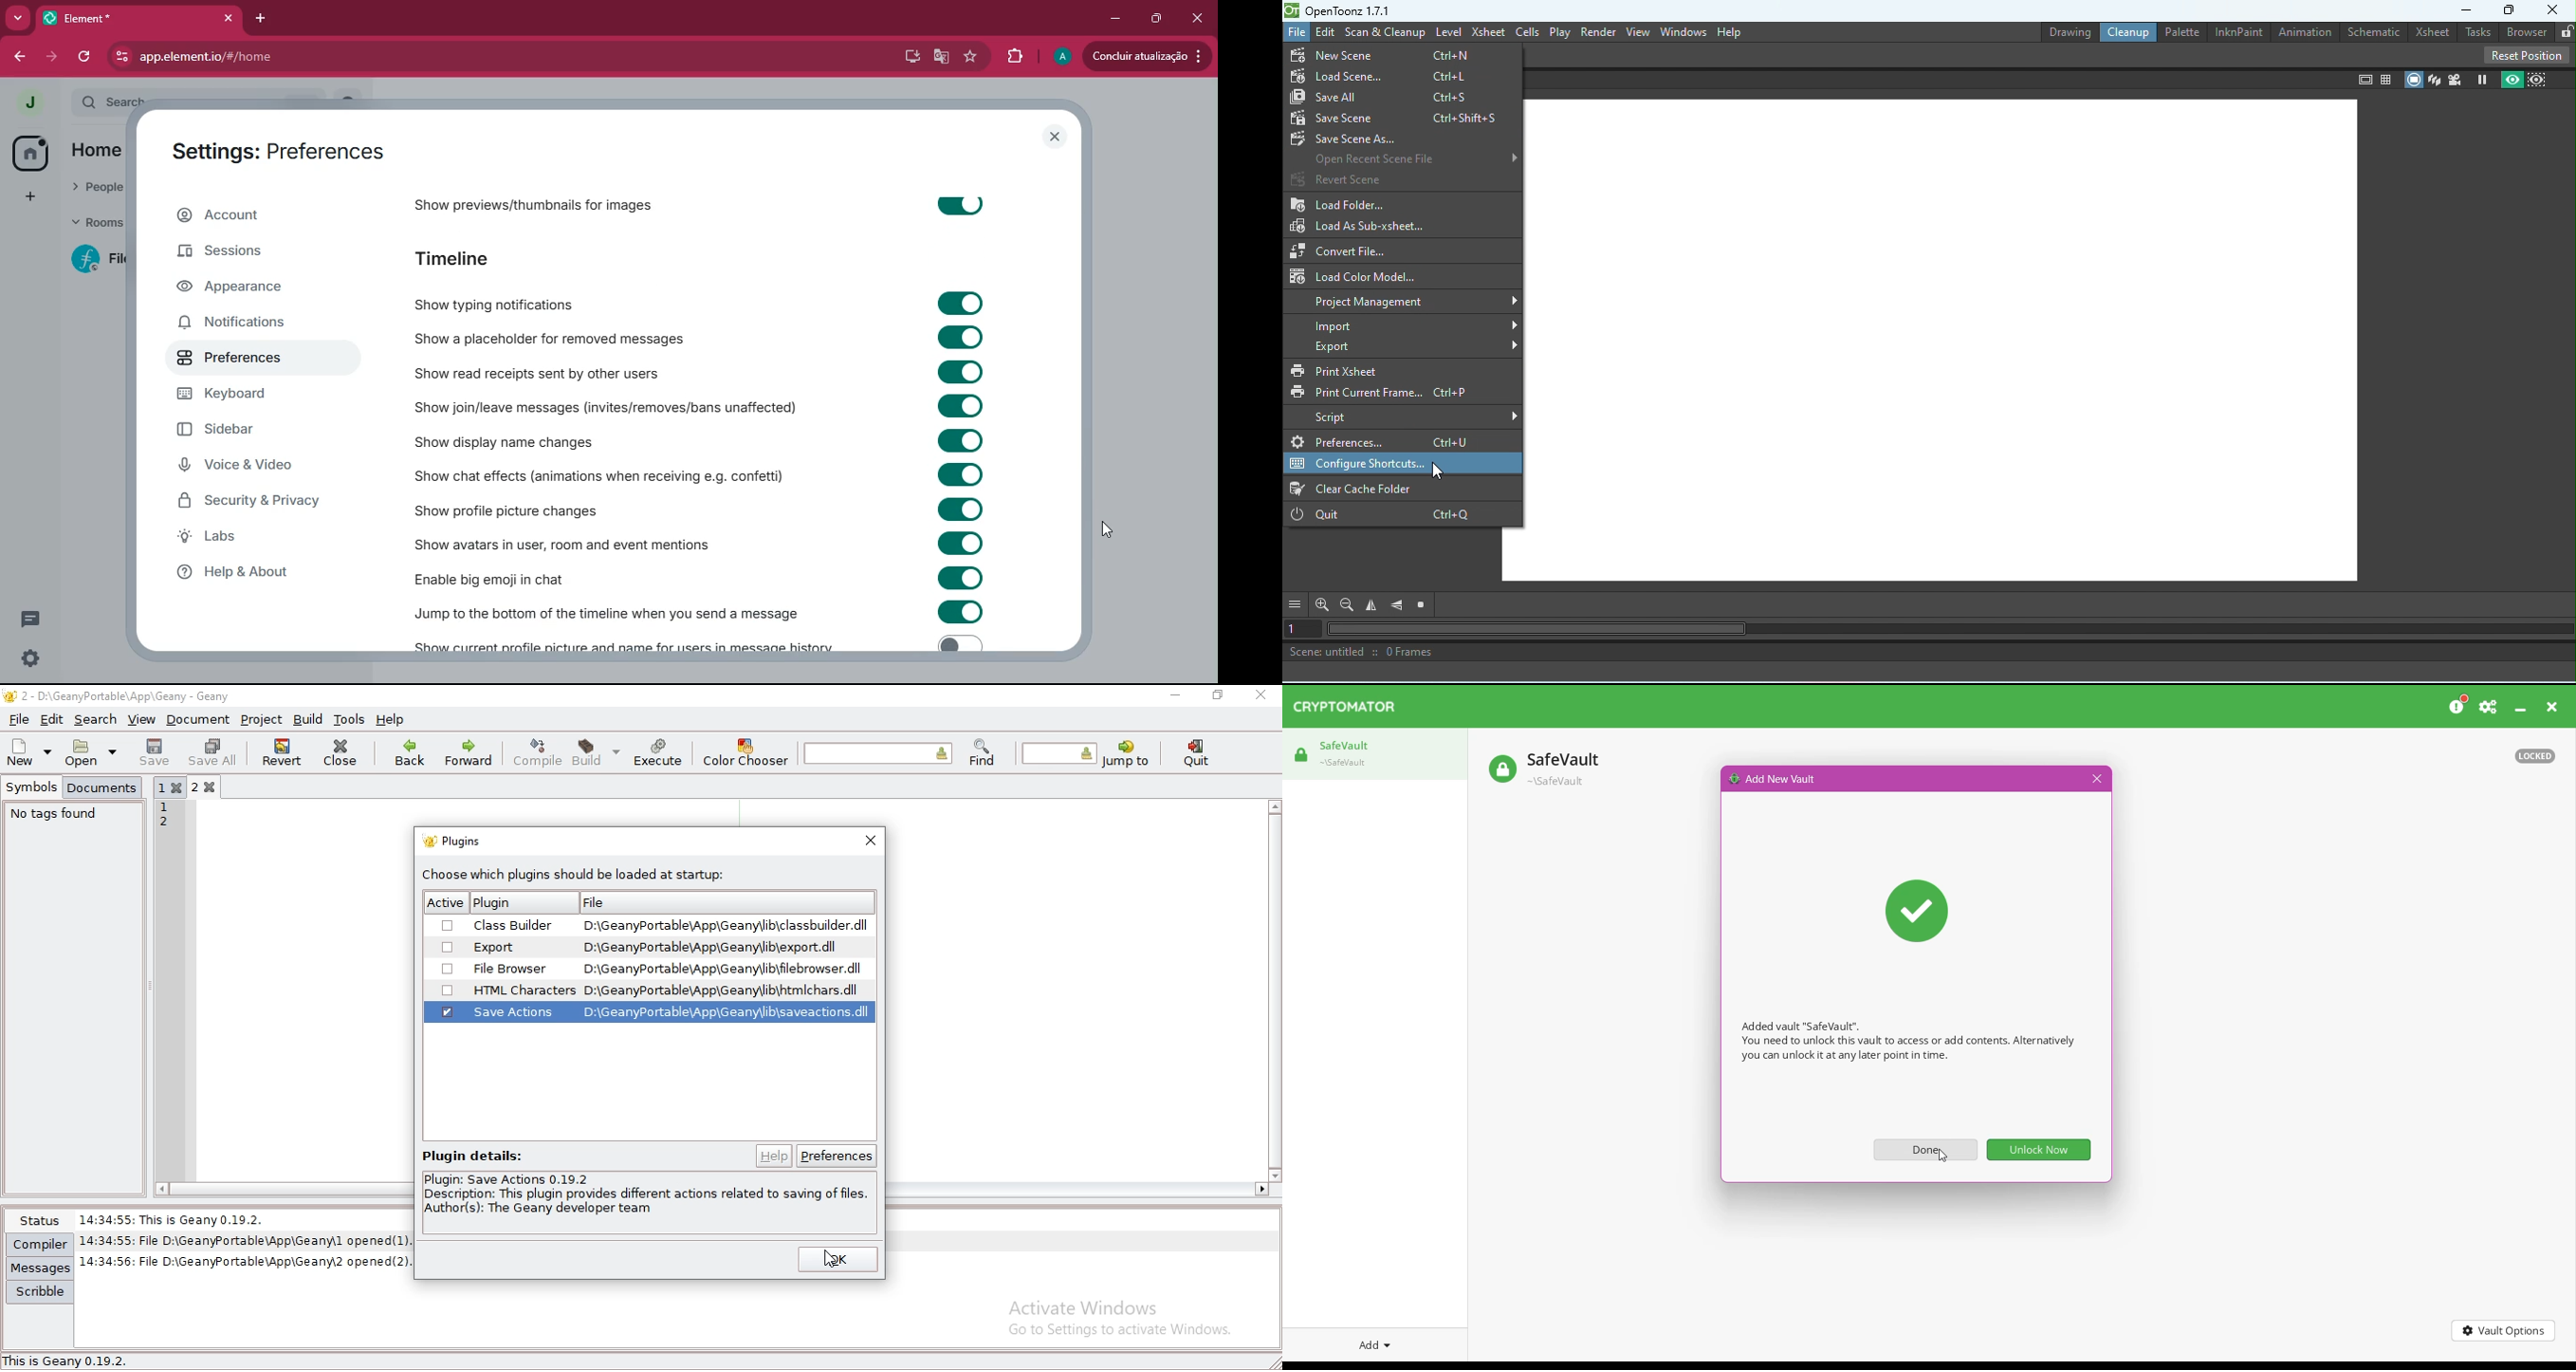  I want to click on extensions, so click(1016, 57).